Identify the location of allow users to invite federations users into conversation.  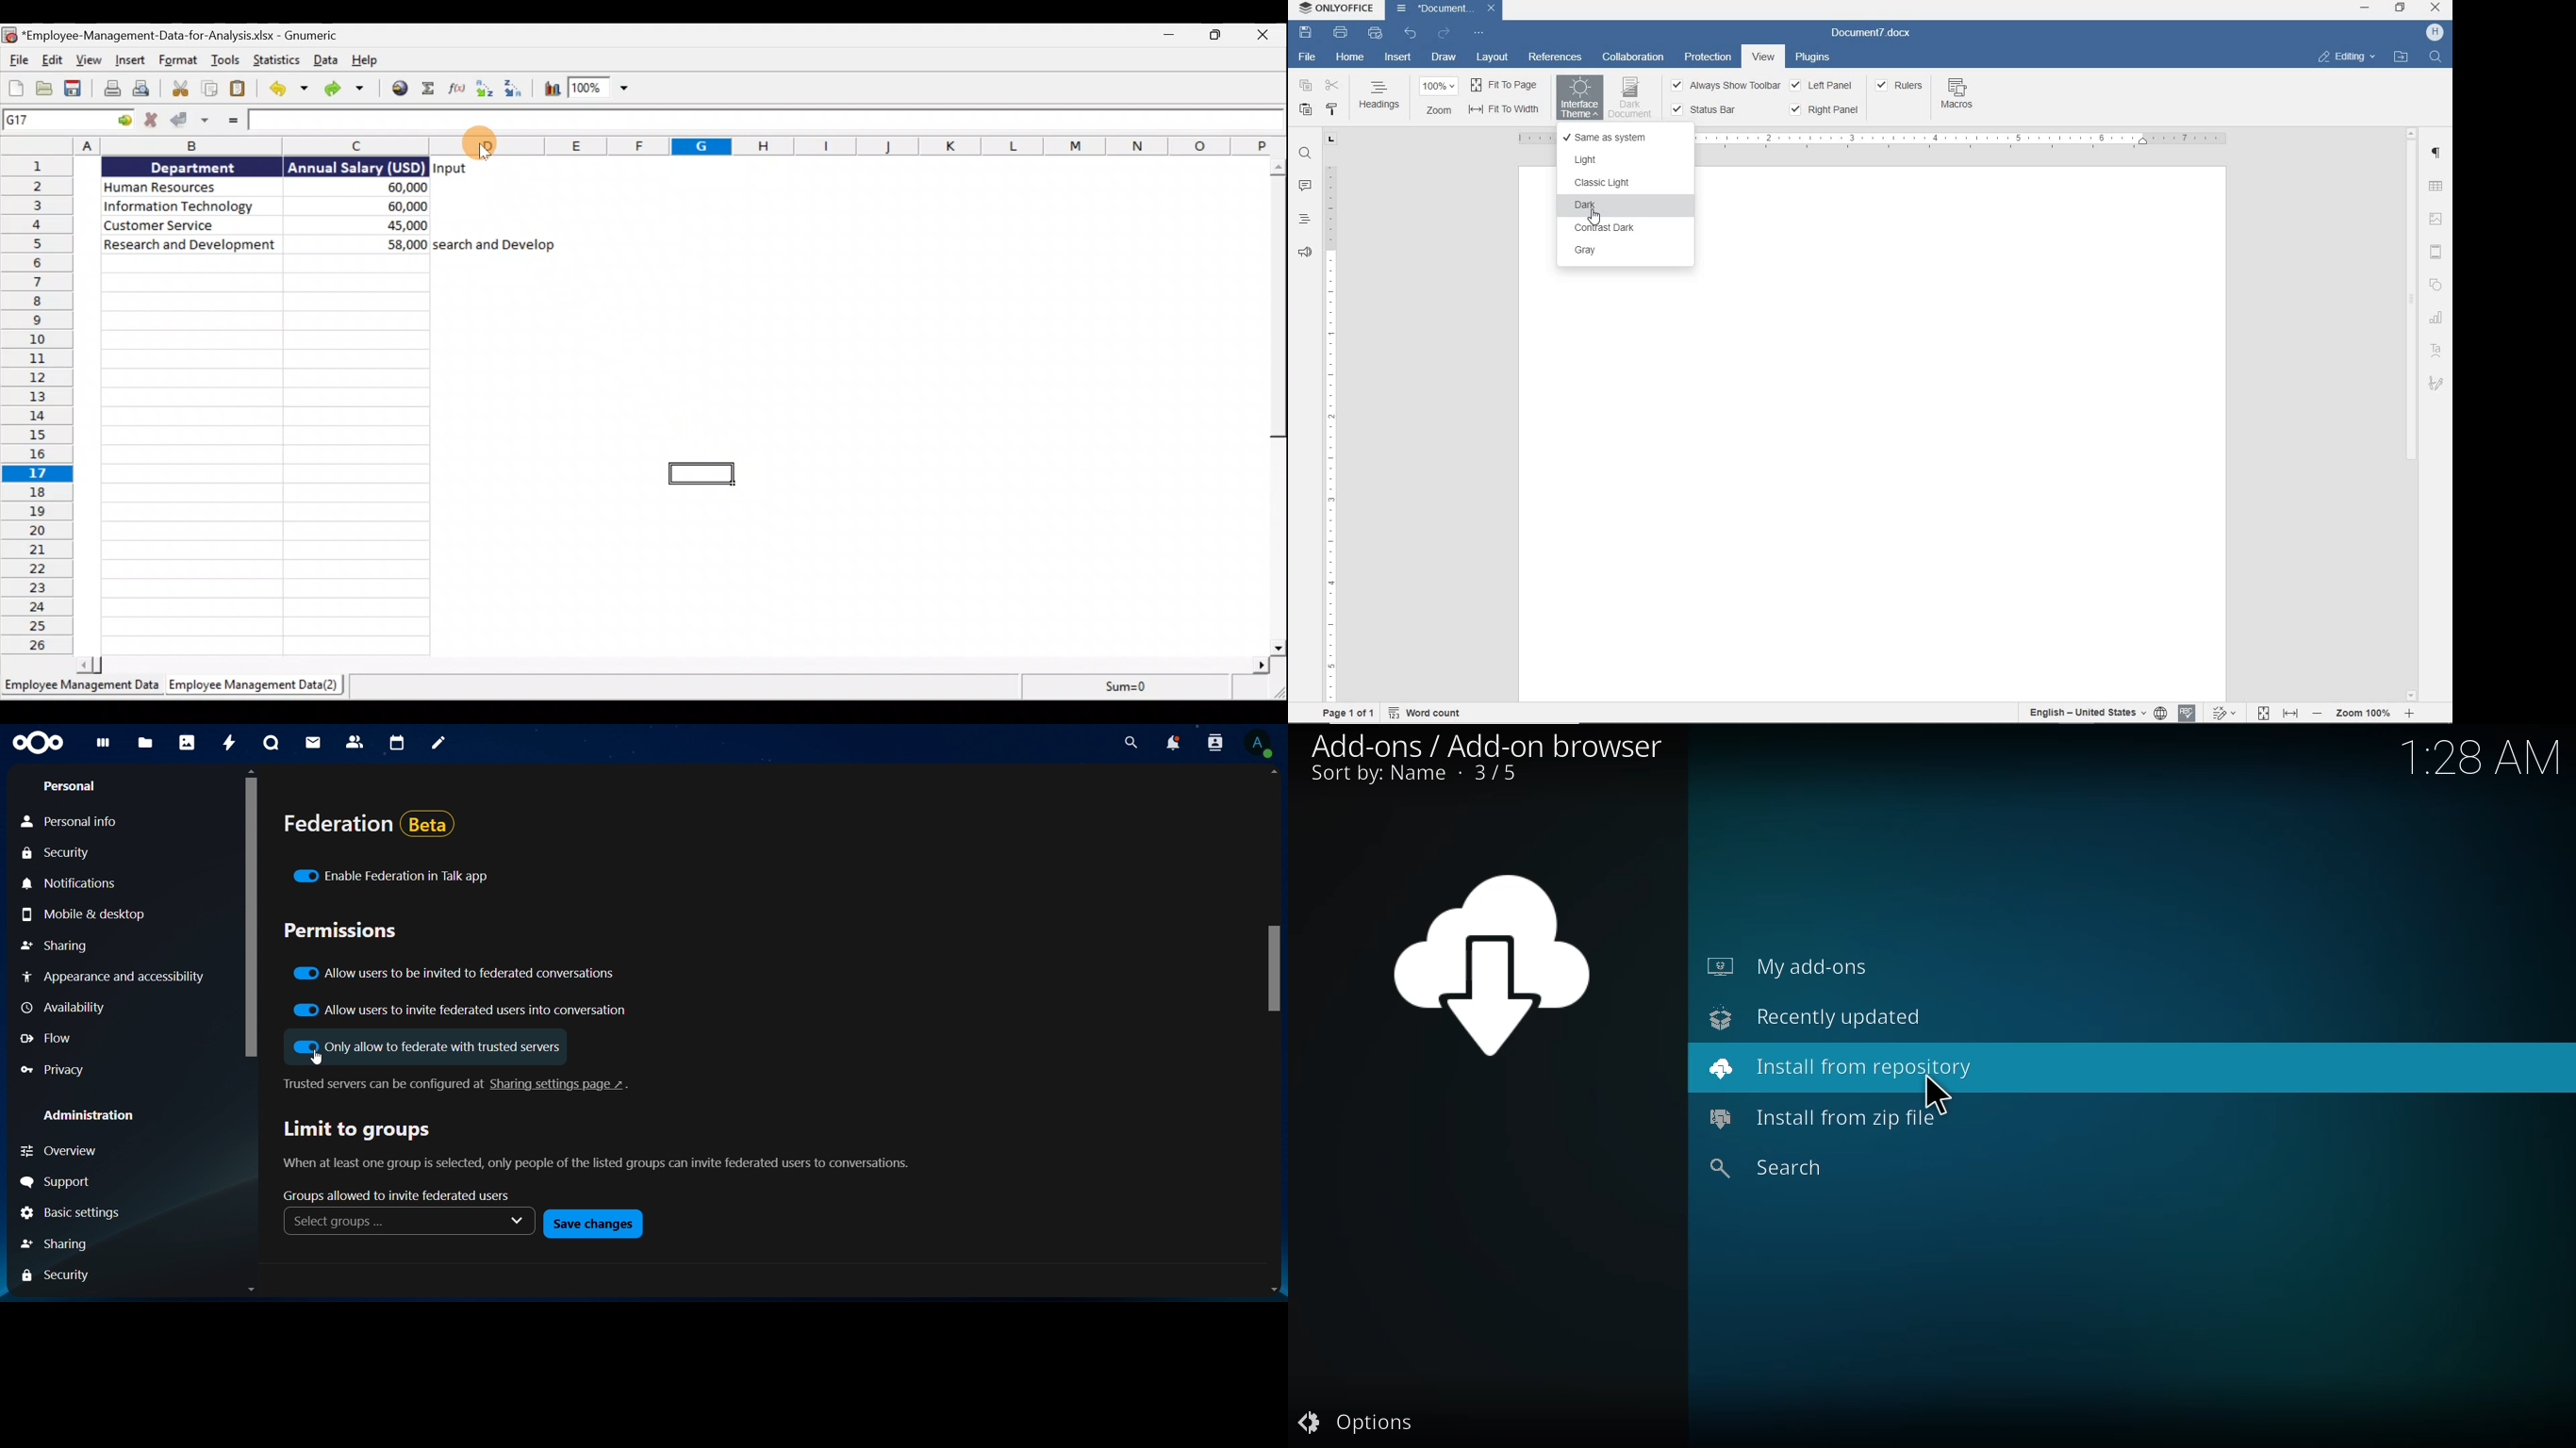
(466, 1012).